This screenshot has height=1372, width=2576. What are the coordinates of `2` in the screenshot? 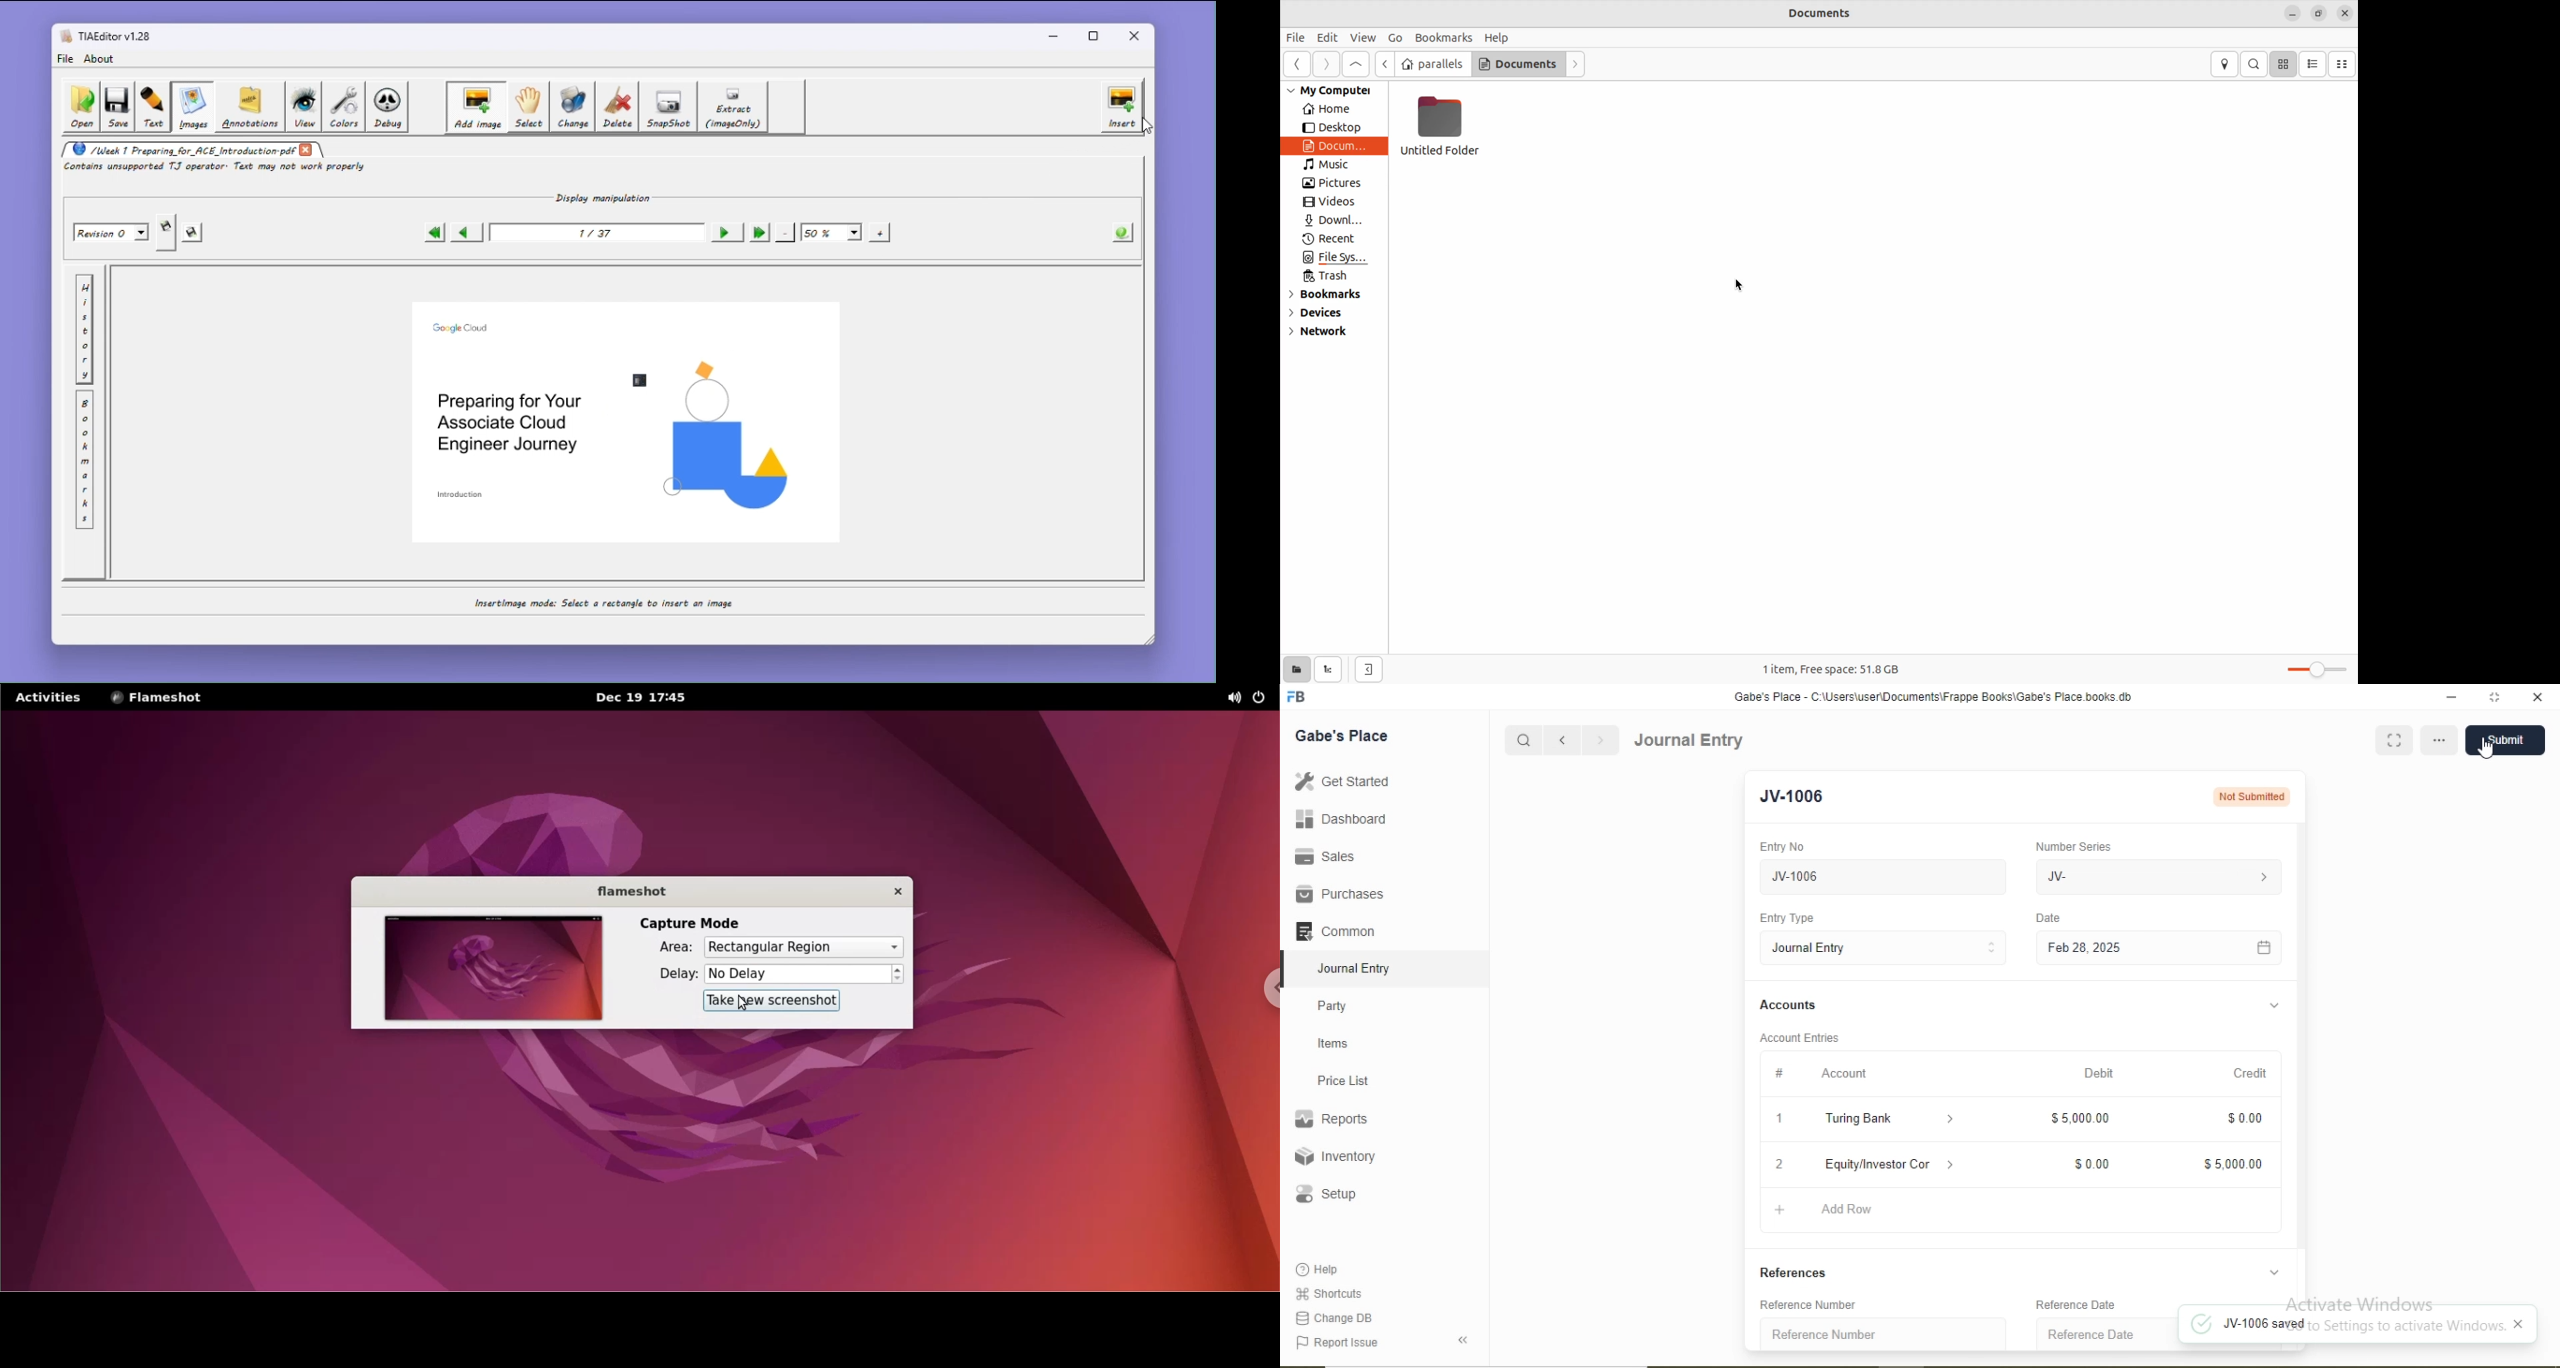 It's located at (1780, 1165).